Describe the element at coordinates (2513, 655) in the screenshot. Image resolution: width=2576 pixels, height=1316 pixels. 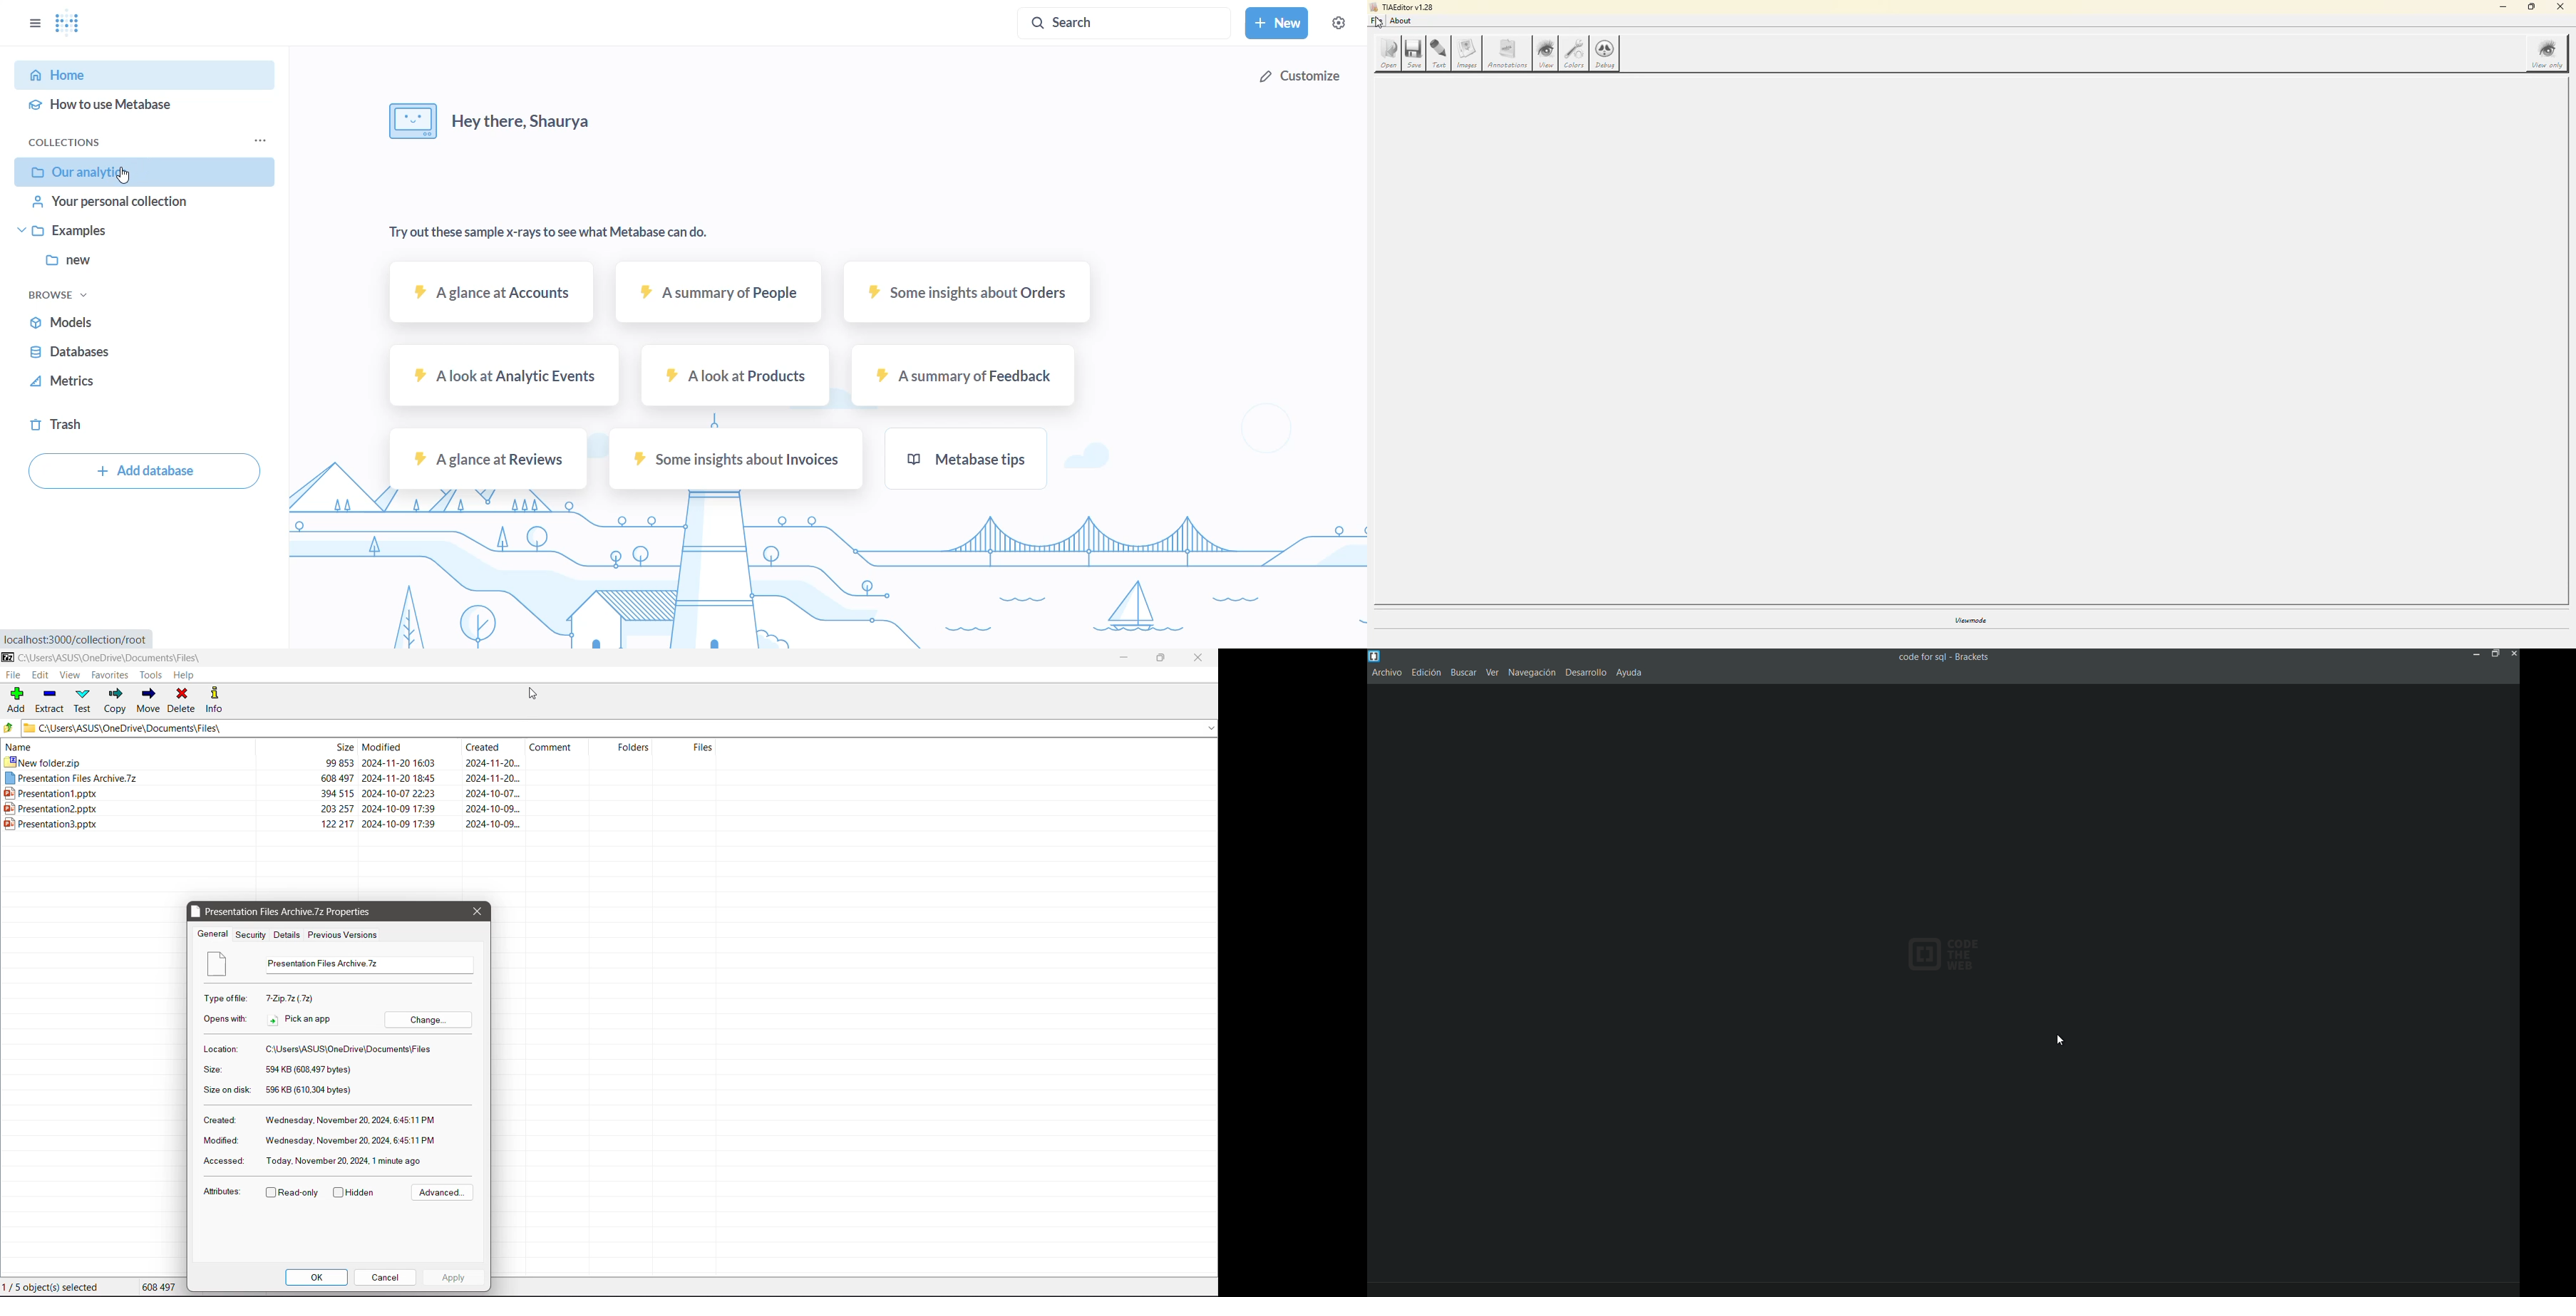
I see `close app` at that location.